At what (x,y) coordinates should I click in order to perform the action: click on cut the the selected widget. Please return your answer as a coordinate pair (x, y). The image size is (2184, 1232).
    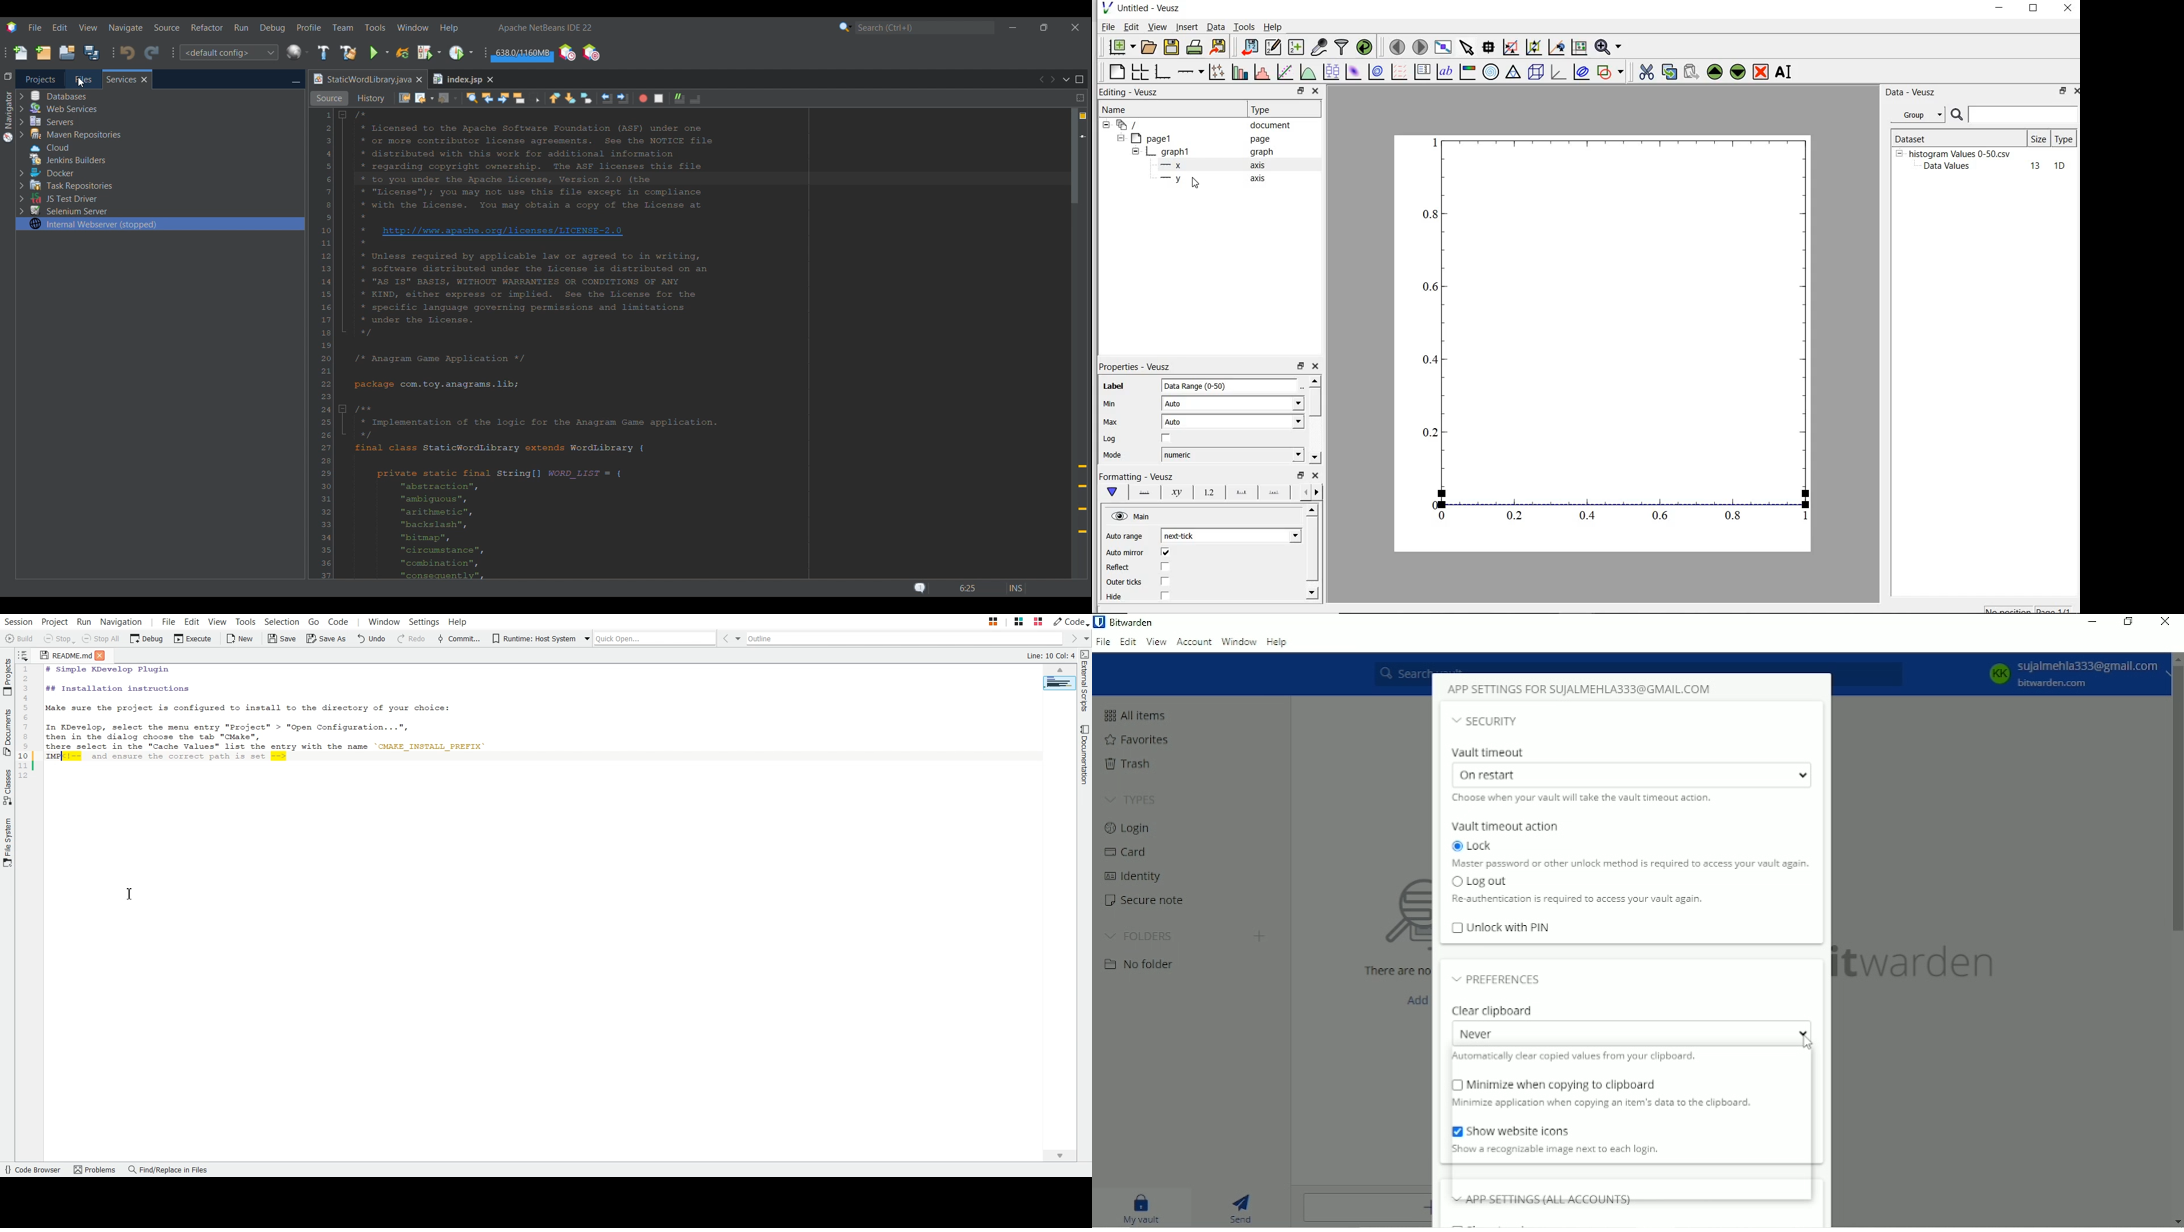
    Looking at the image, I should click on (1645, 74).